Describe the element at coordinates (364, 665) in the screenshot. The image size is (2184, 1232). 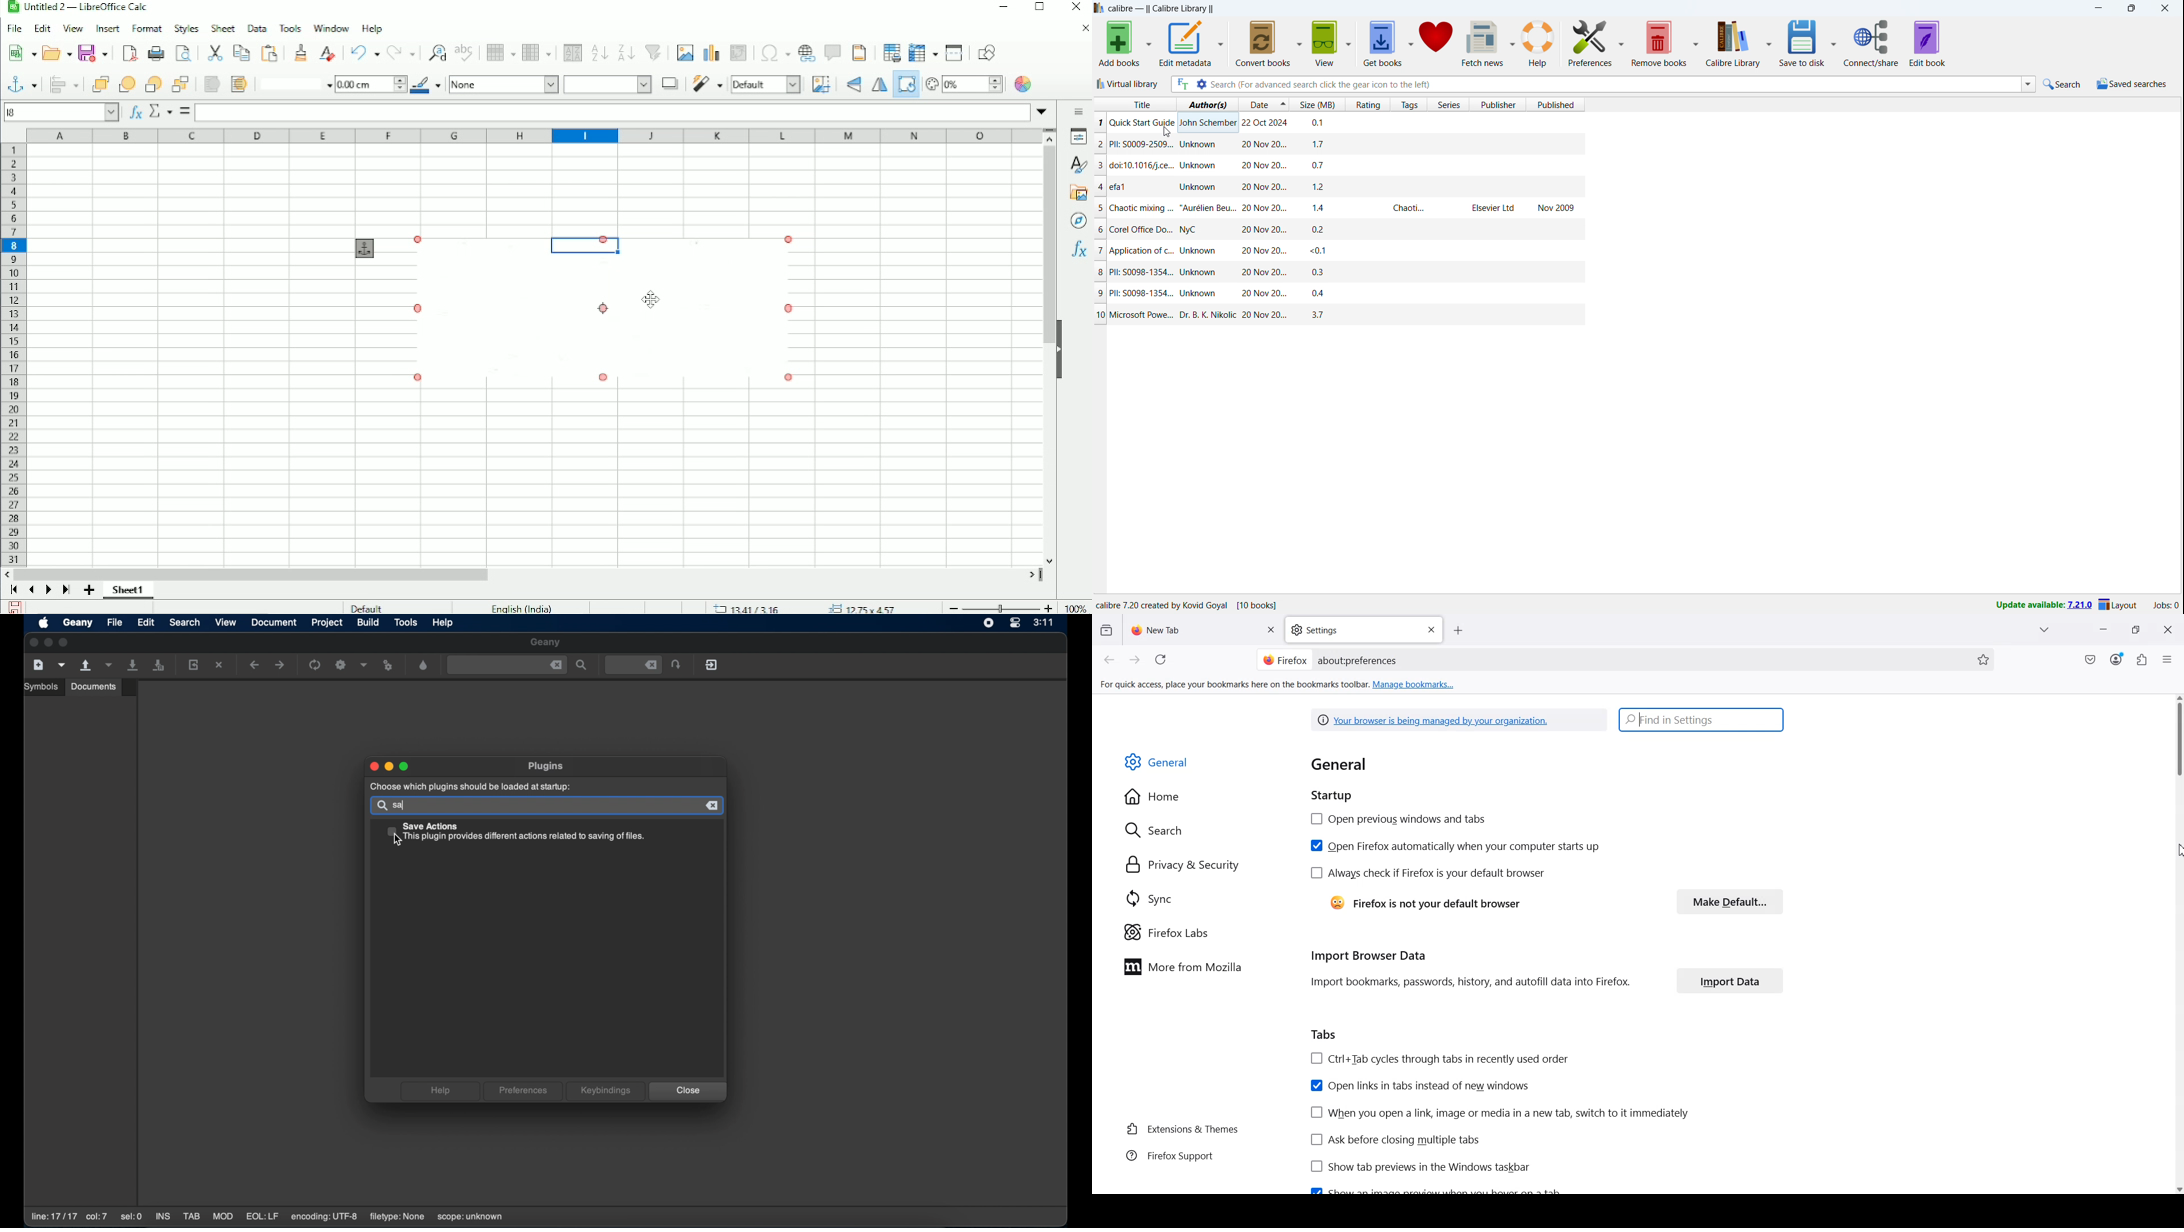
I see `choose more build options` at that location.